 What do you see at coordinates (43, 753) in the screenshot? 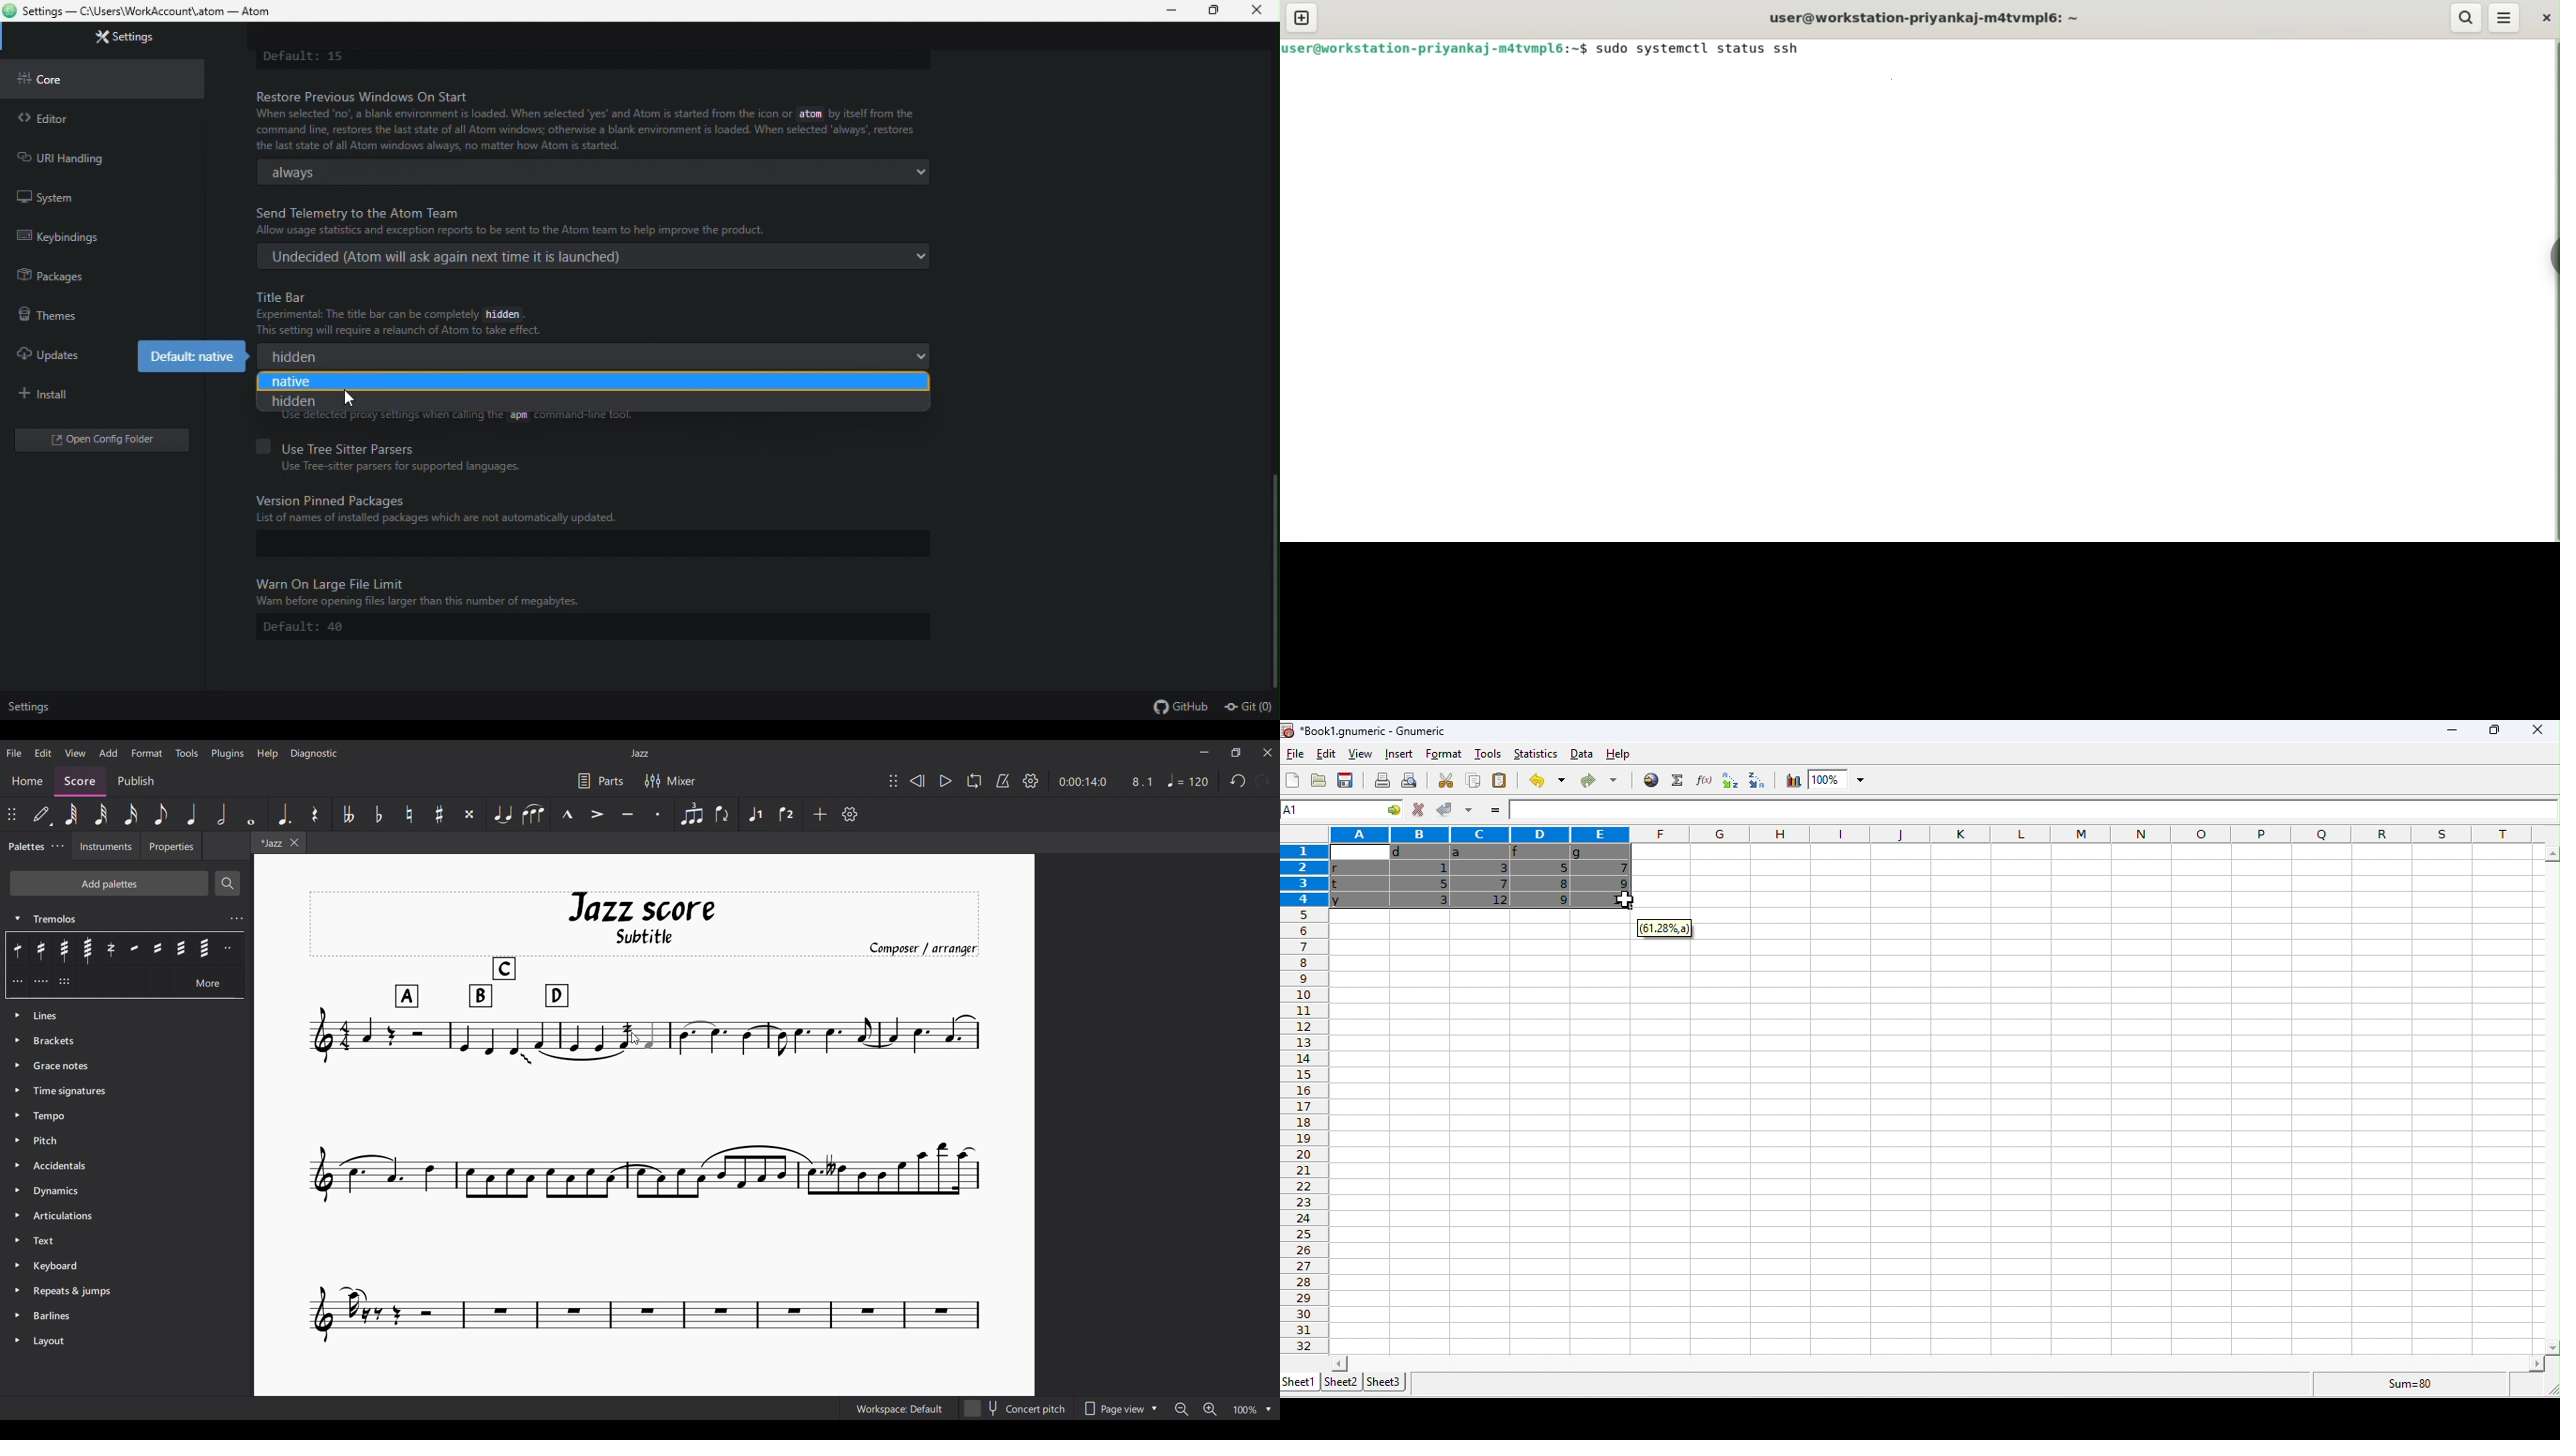
I see `Edit` at bounding box center [43, 753].